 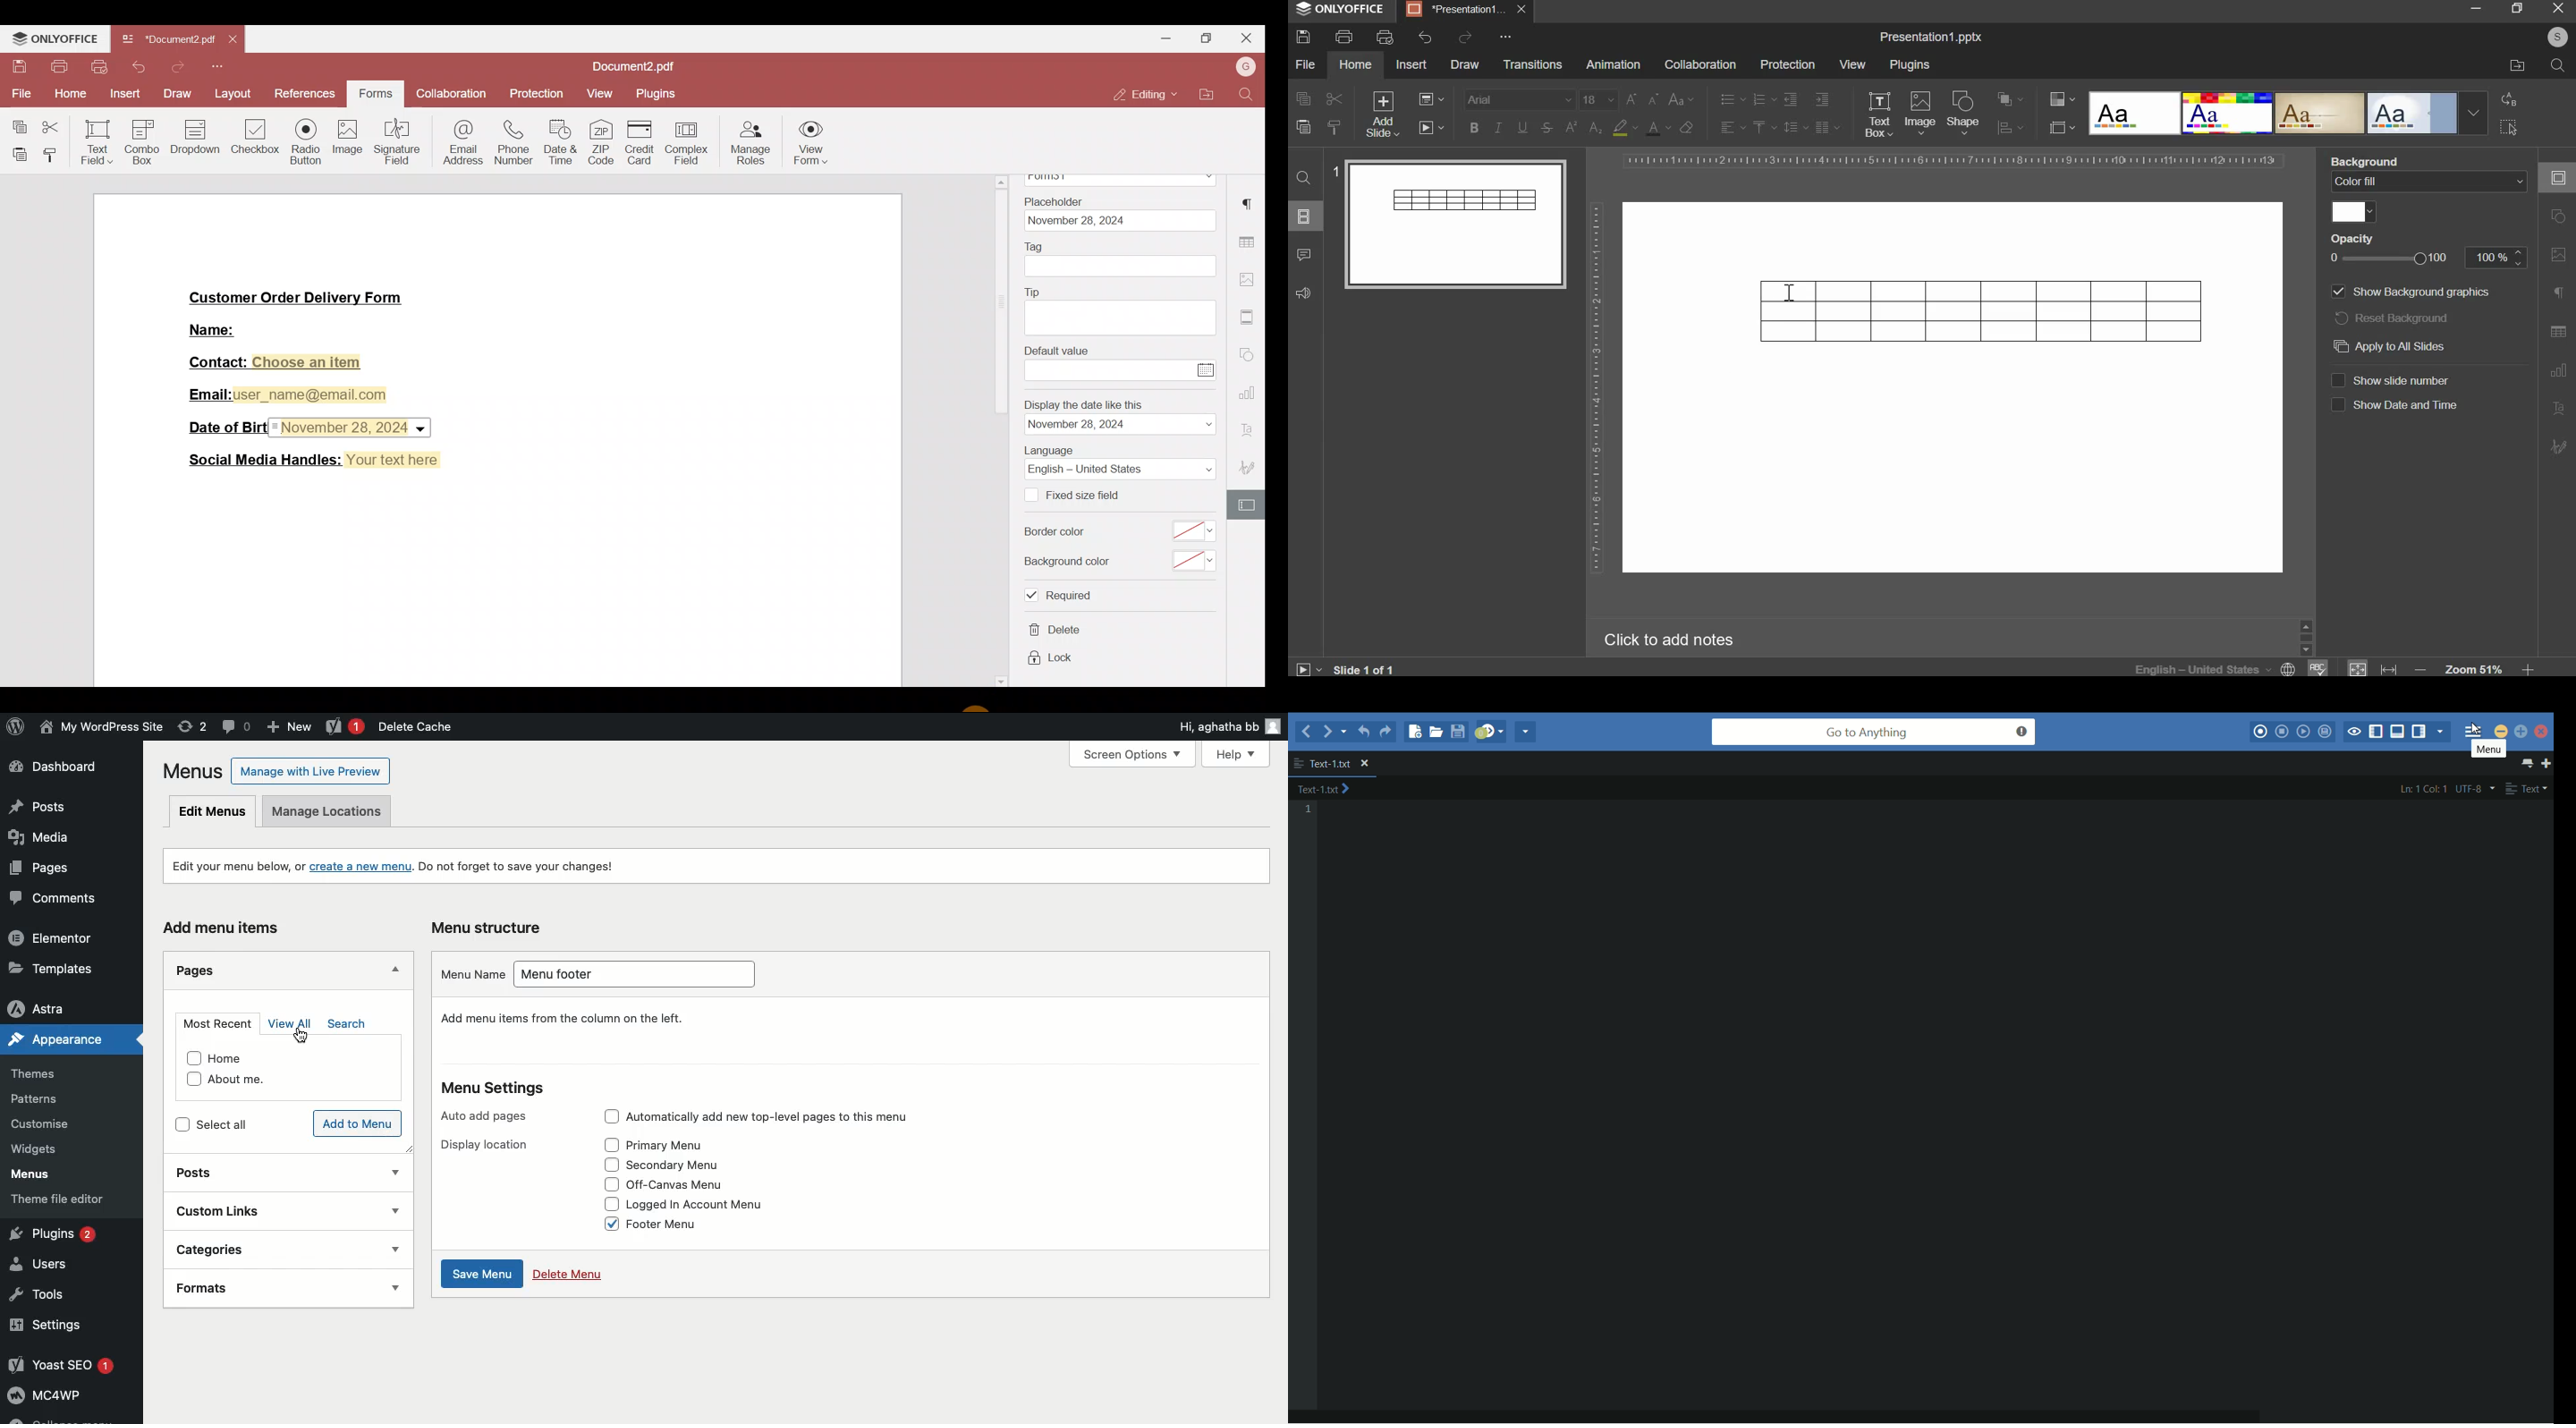 What do you see at coordinates (304, 1038) in the screenshot?
I see `cursor` at bounding box center [304, 1038].